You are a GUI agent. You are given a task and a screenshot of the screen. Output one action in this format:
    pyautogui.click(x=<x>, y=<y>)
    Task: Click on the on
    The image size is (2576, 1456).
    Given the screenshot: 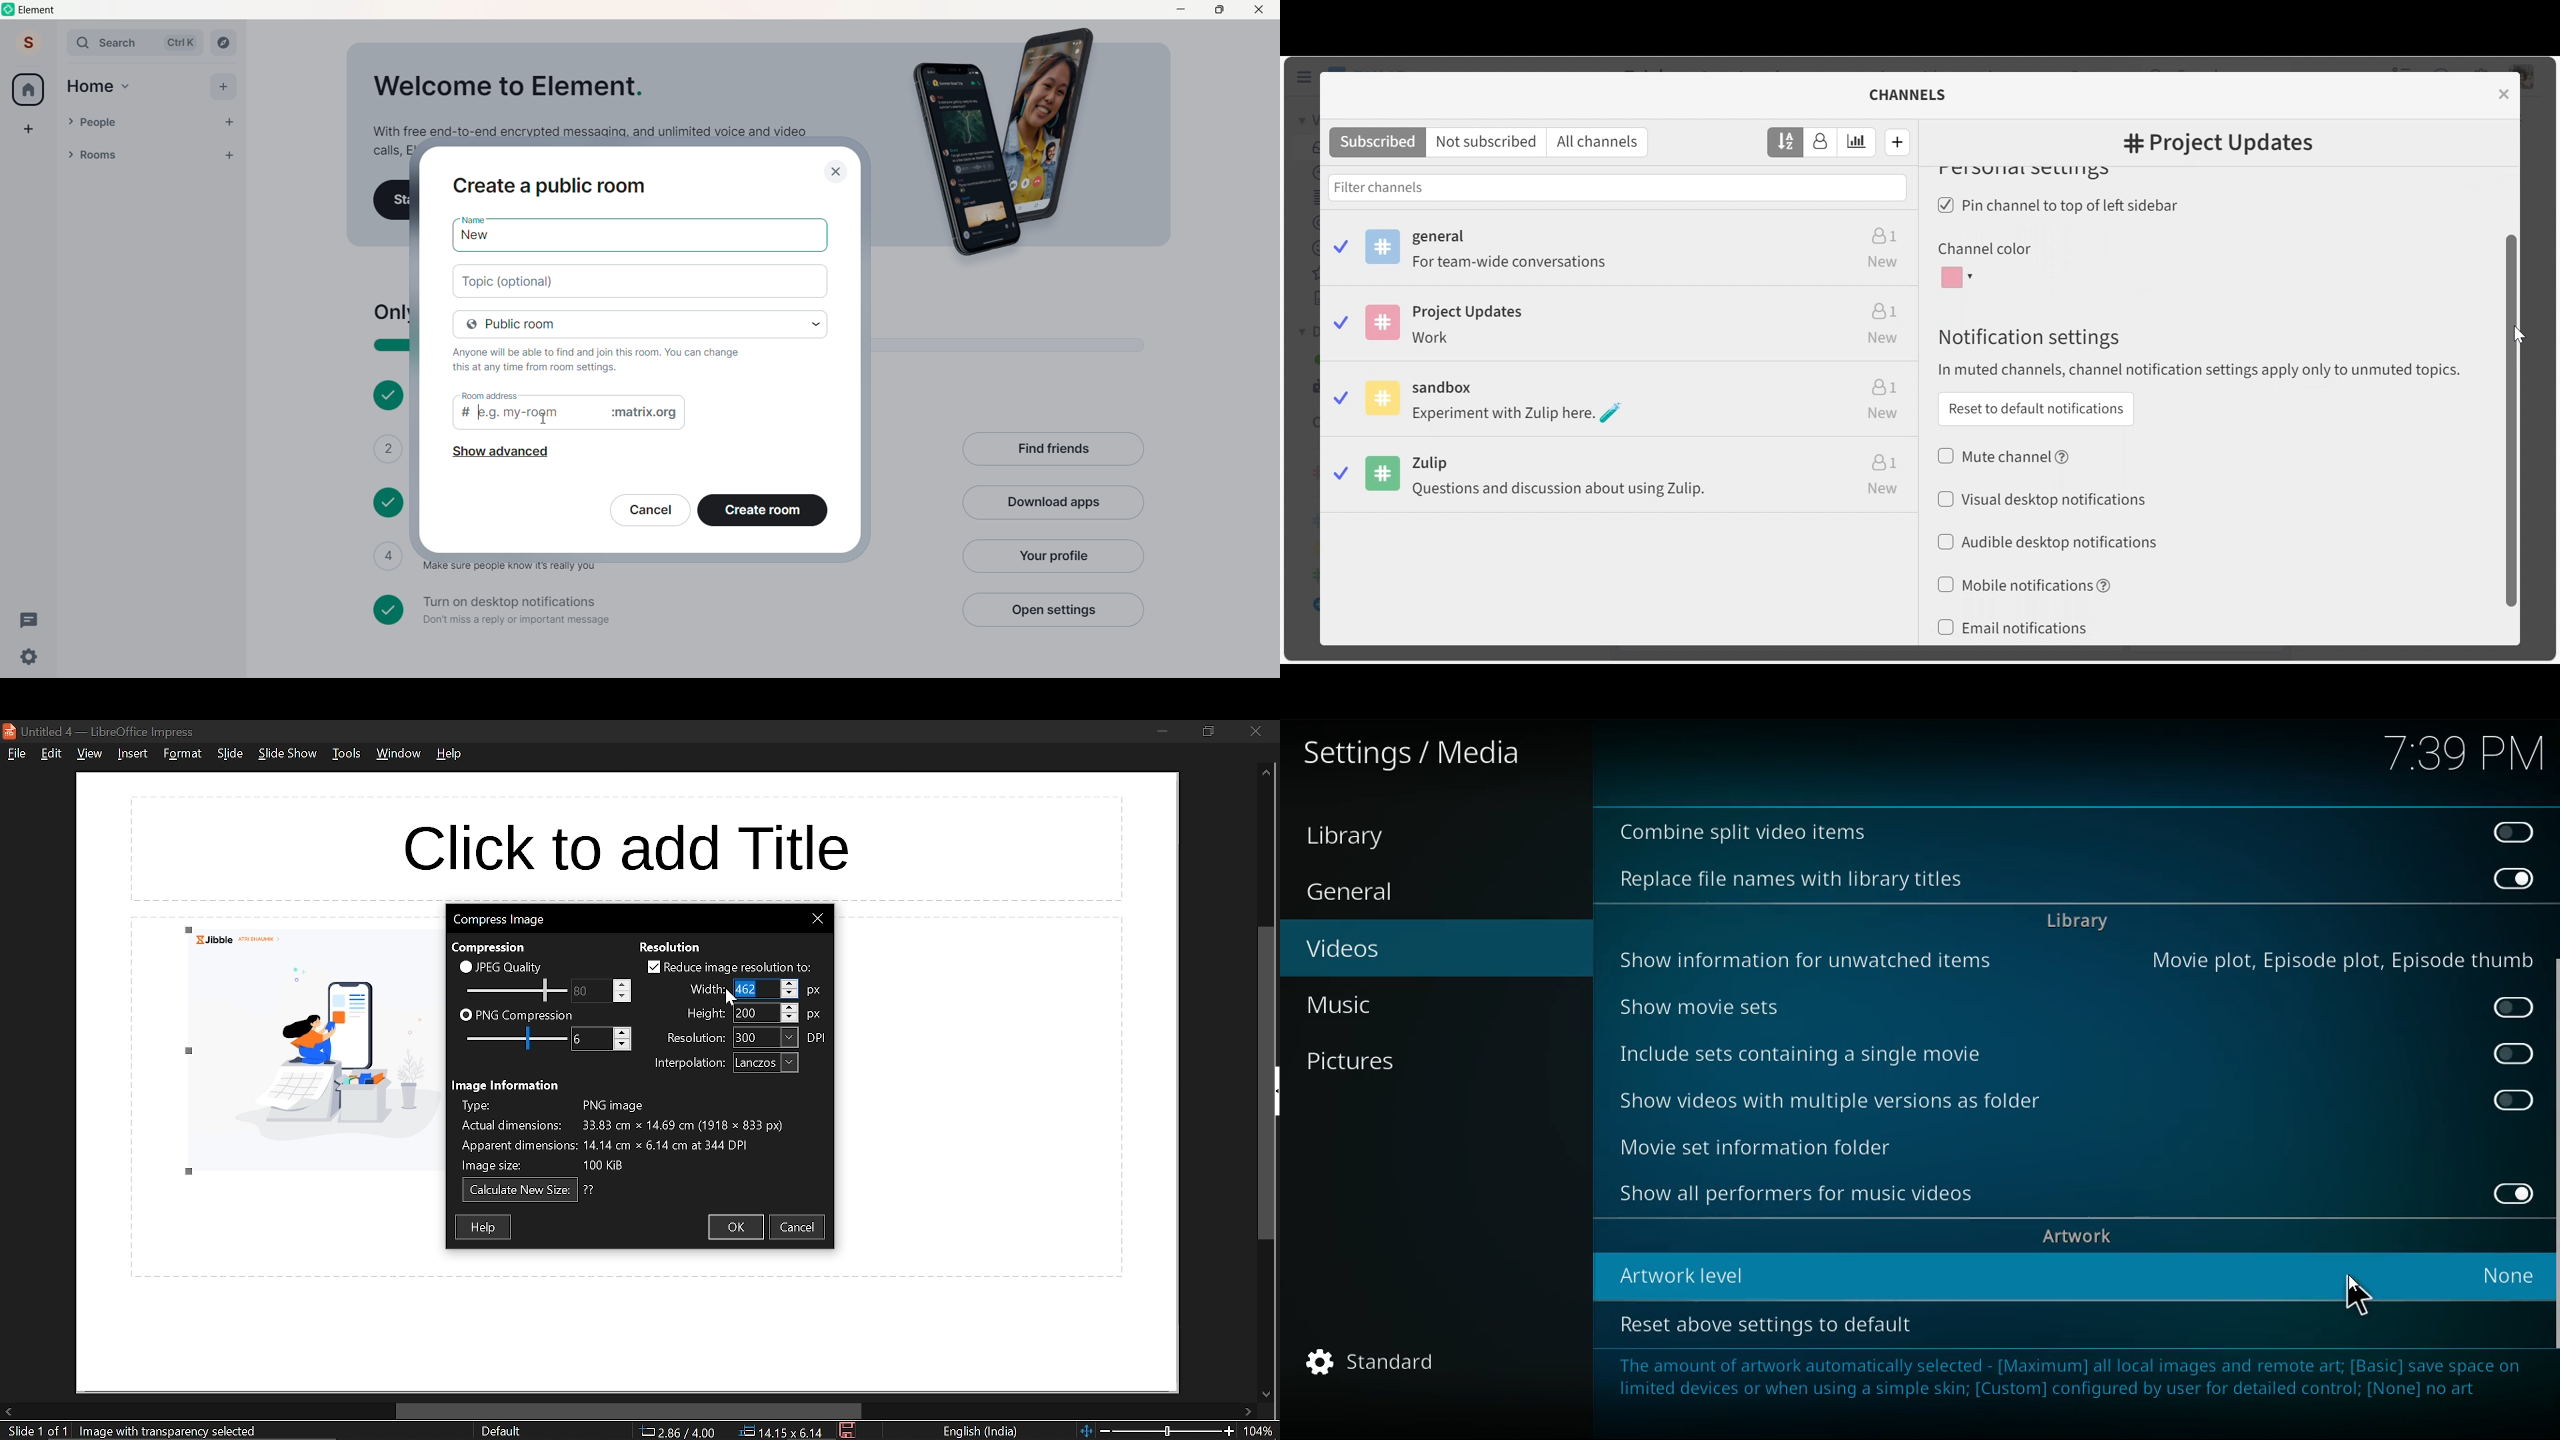 What is the action you would take?
    pyautogui.click(x=2513, y=877)
    